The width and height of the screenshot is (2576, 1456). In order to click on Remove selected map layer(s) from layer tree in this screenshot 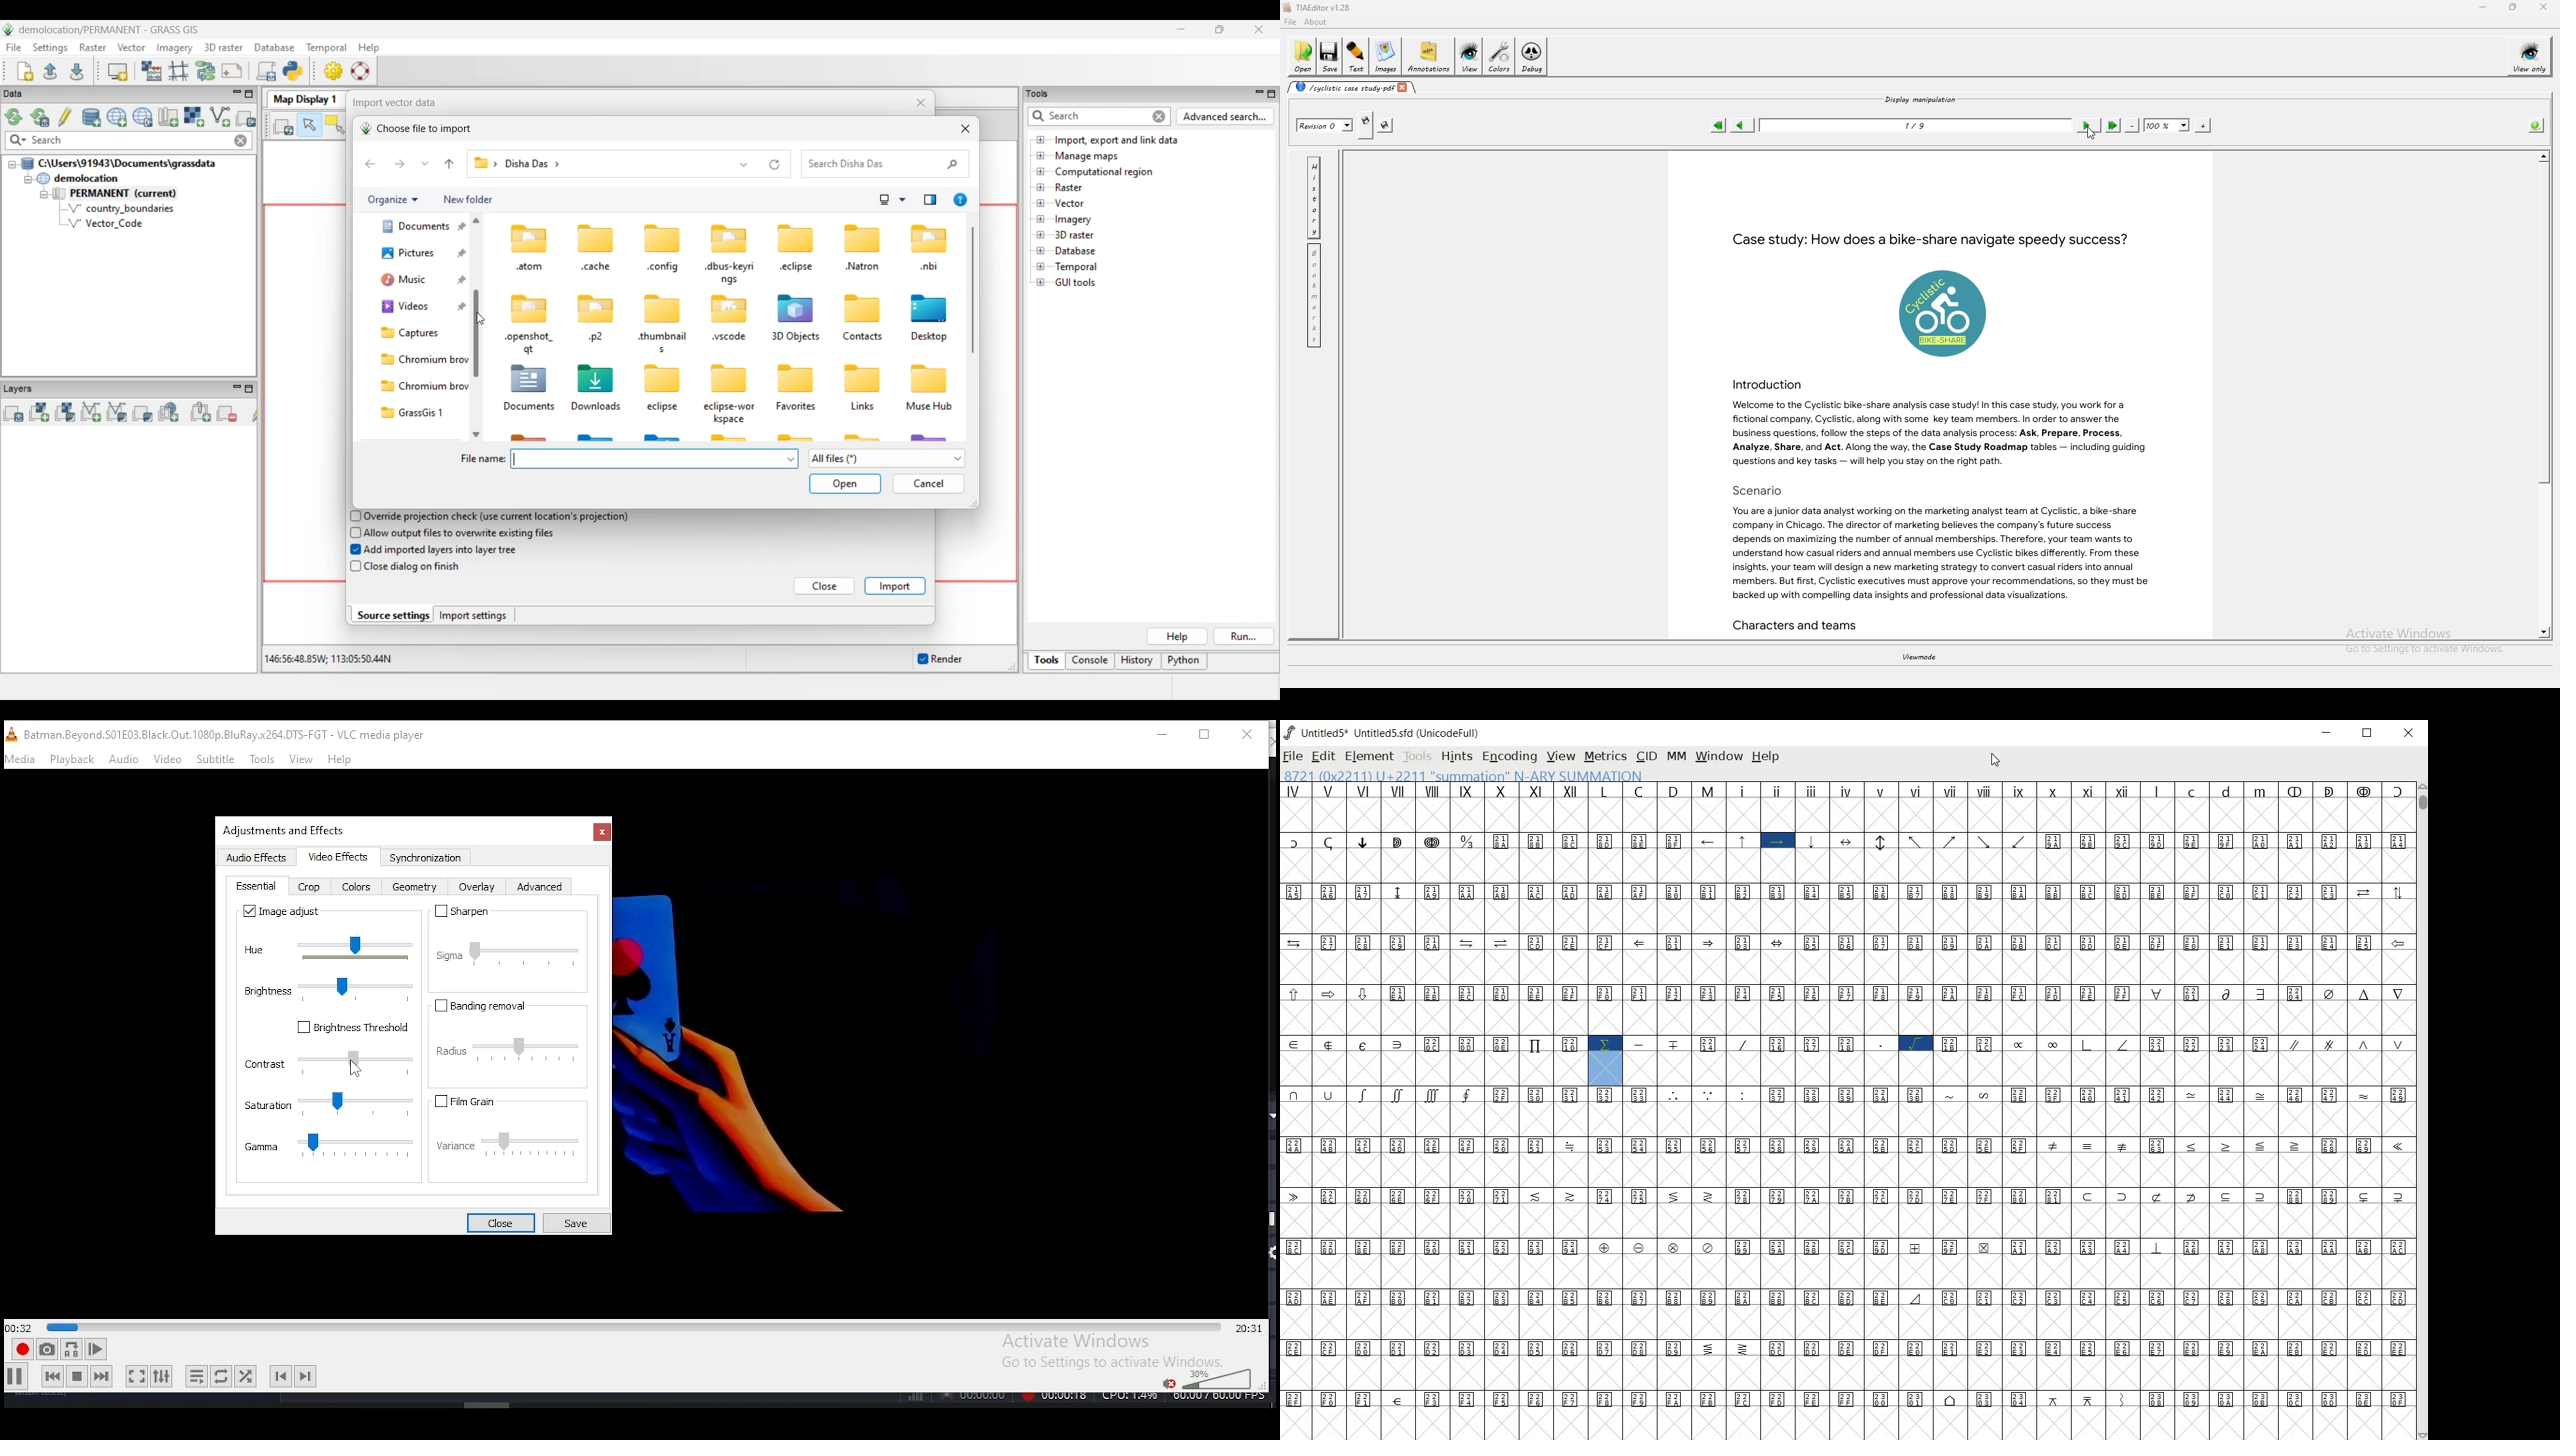, I will do `click(227, 413)`.